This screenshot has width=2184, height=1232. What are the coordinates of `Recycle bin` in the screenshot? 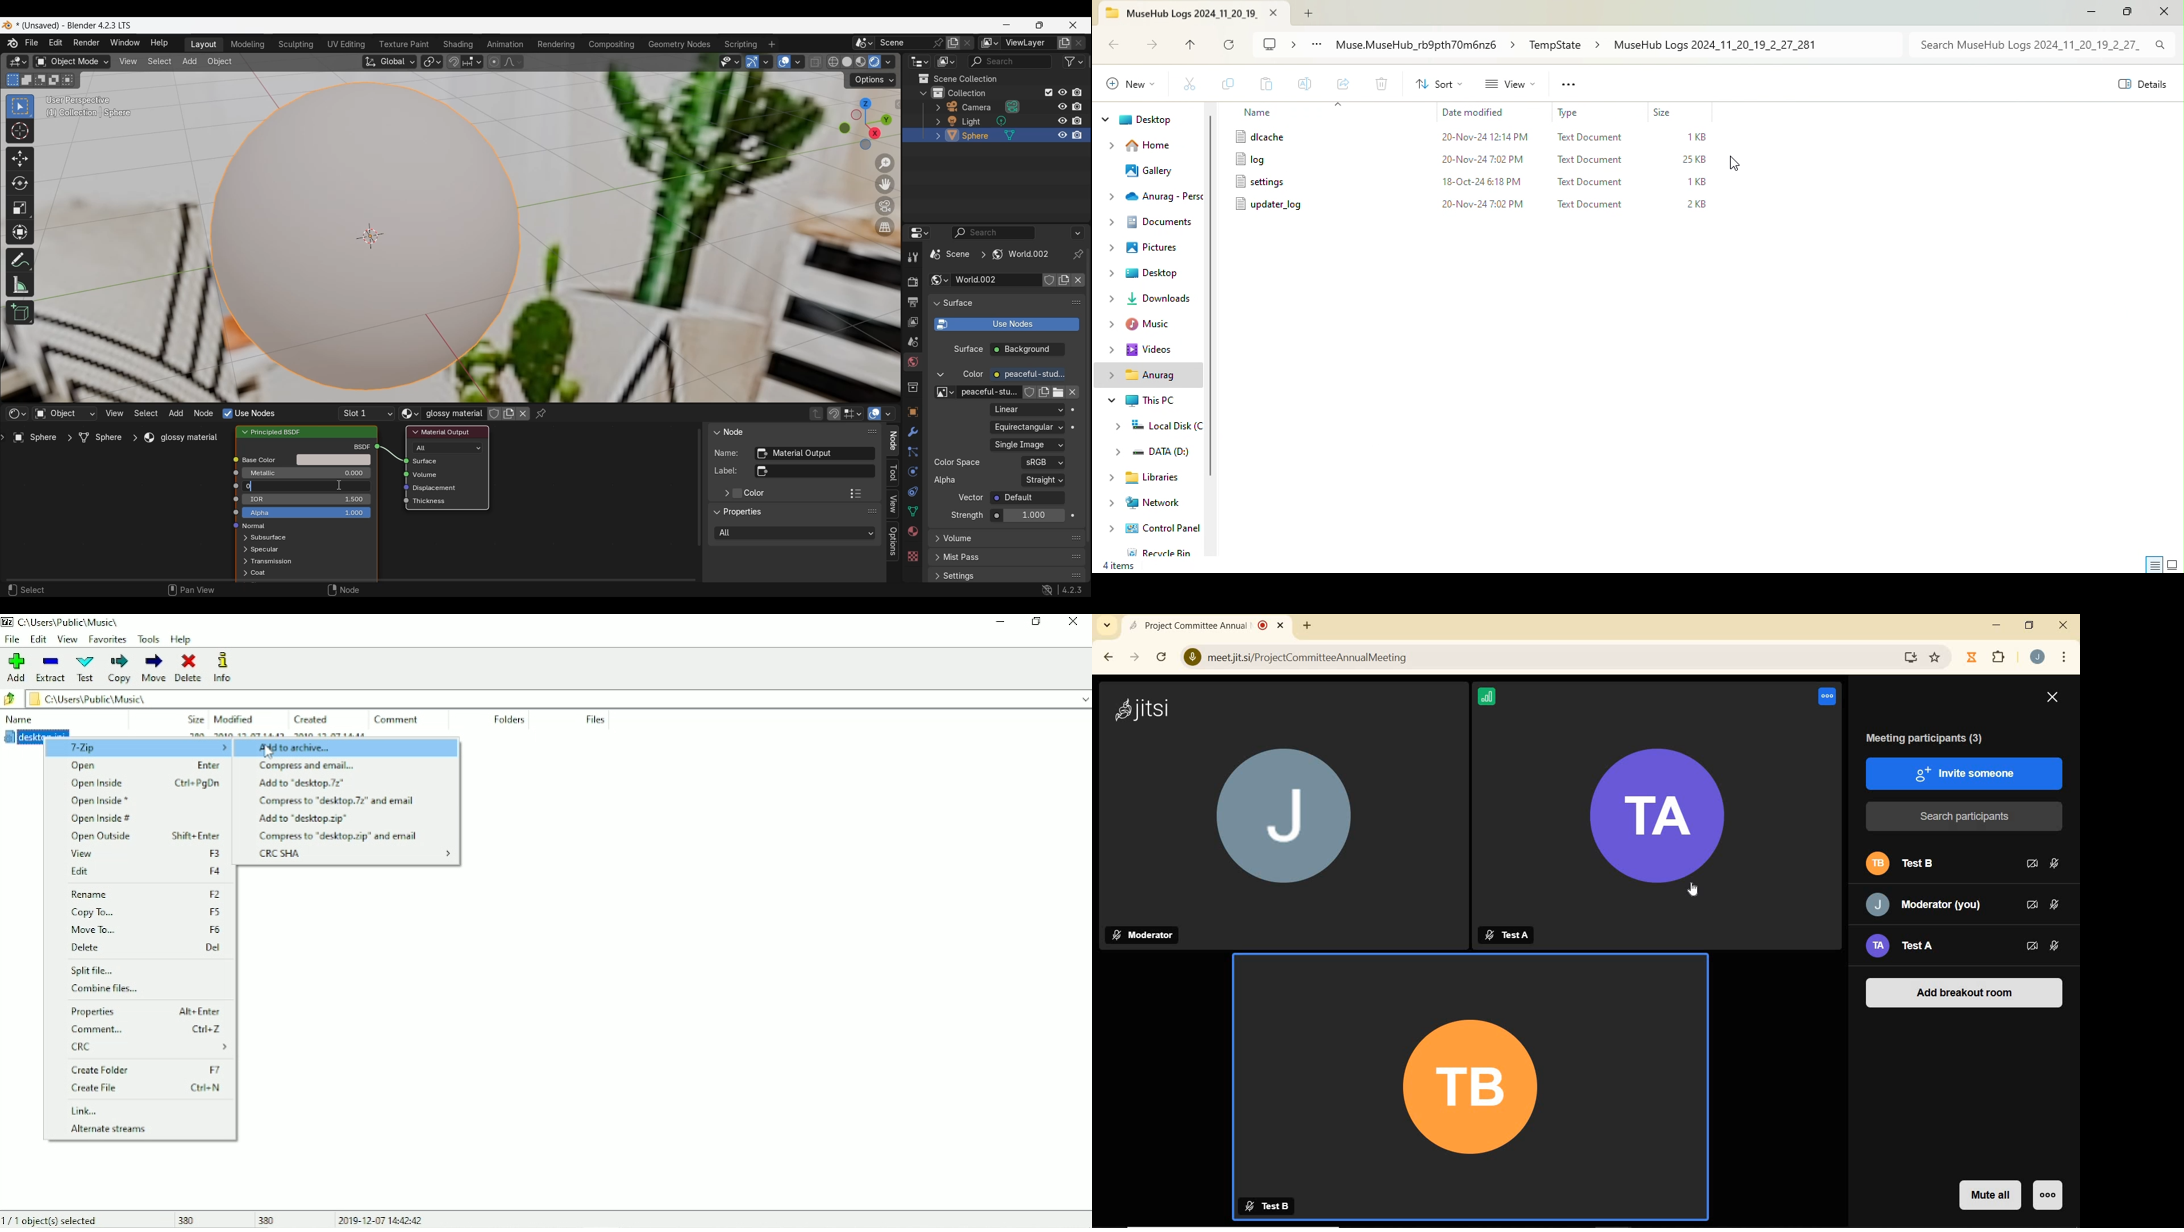 It's located at (1154, 552).